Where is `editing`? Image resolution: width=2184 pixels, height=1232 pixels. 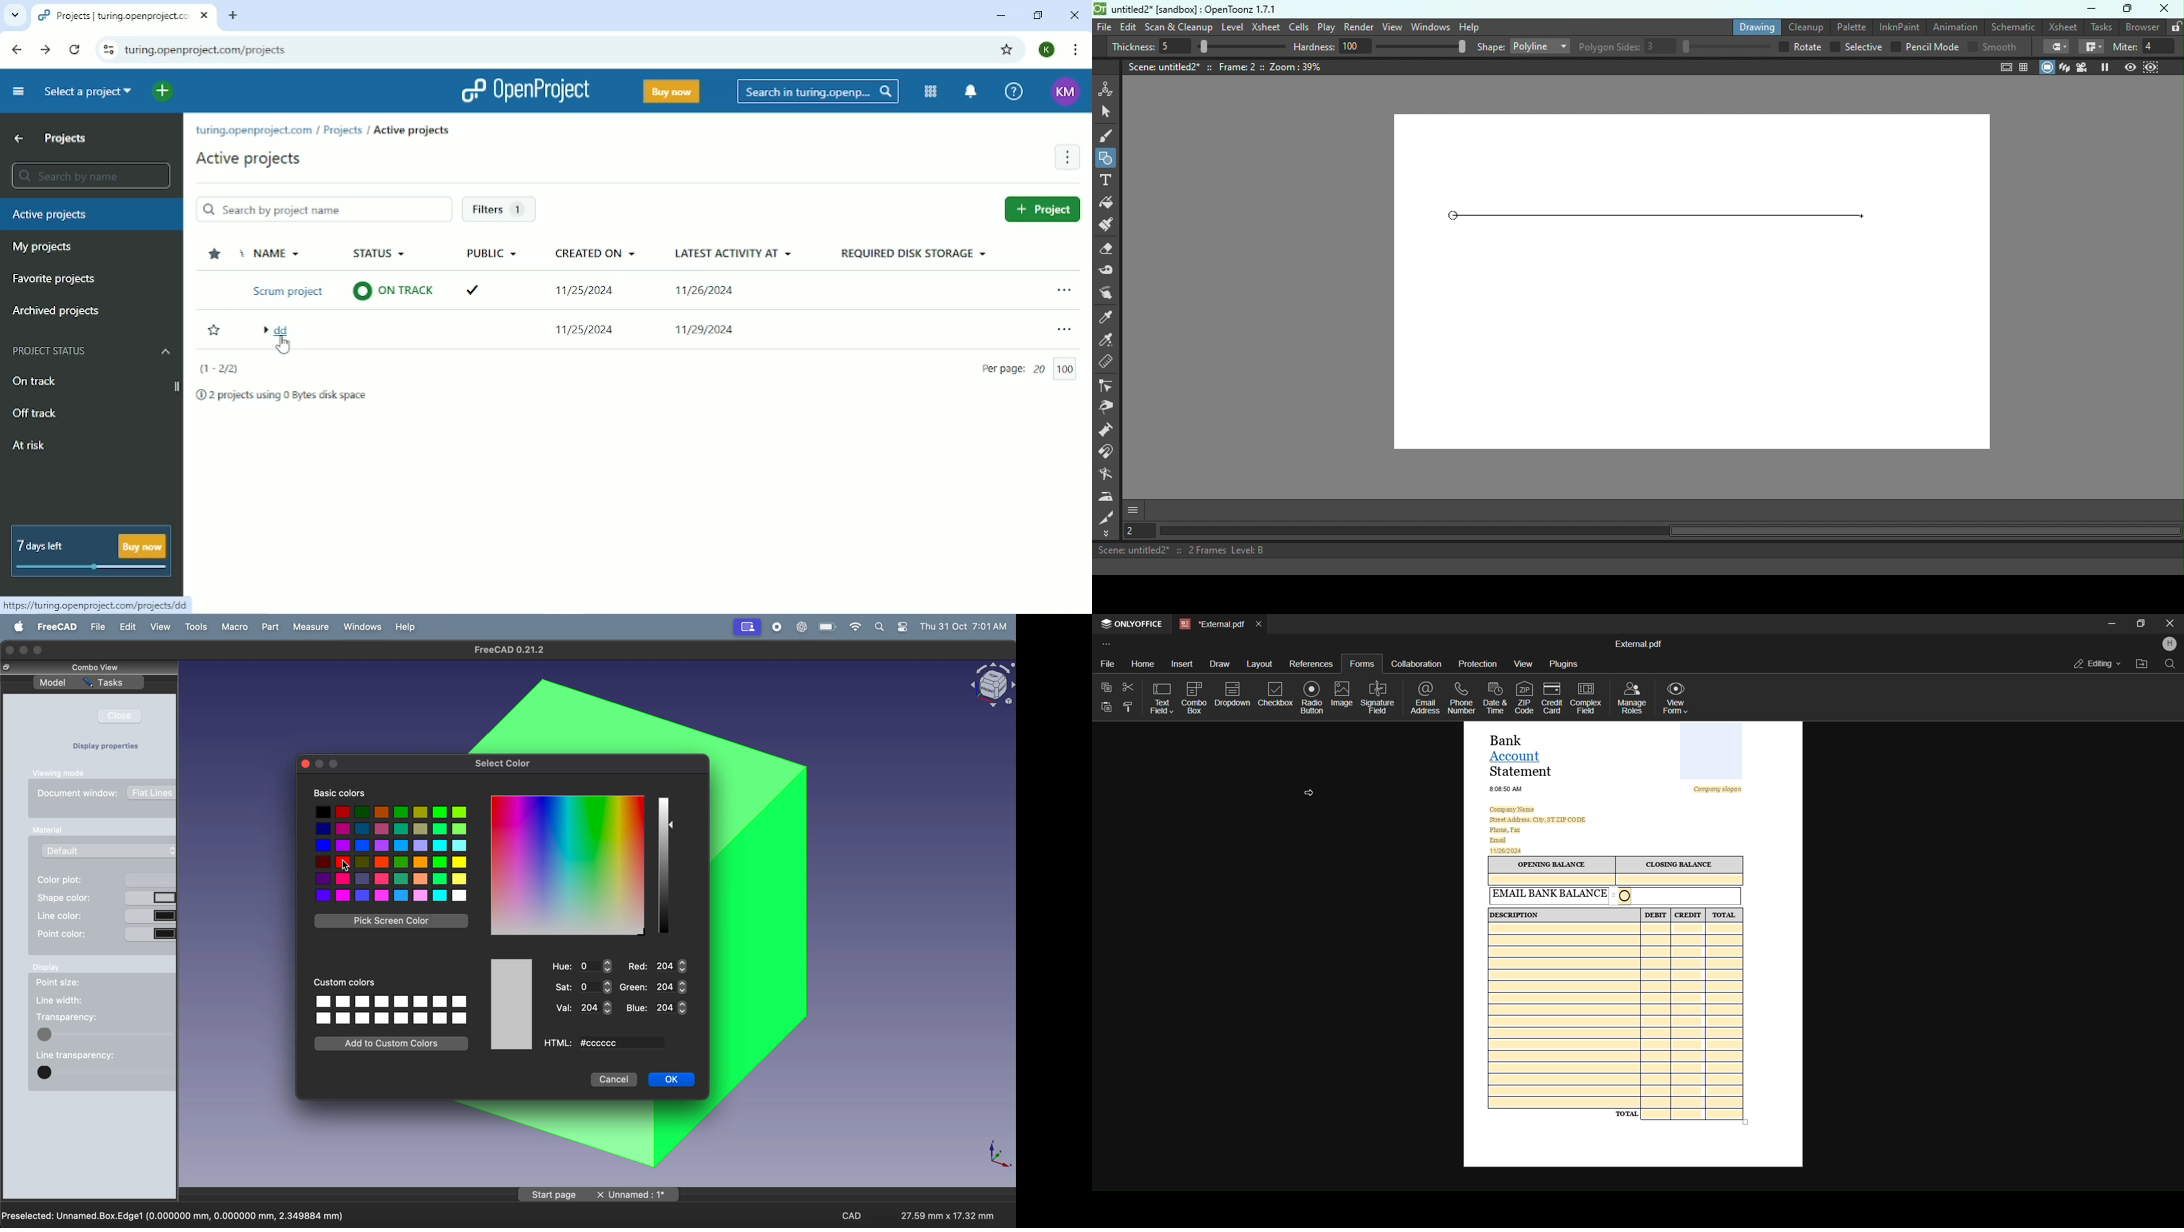 editing is located at coordinates (2092, 663).